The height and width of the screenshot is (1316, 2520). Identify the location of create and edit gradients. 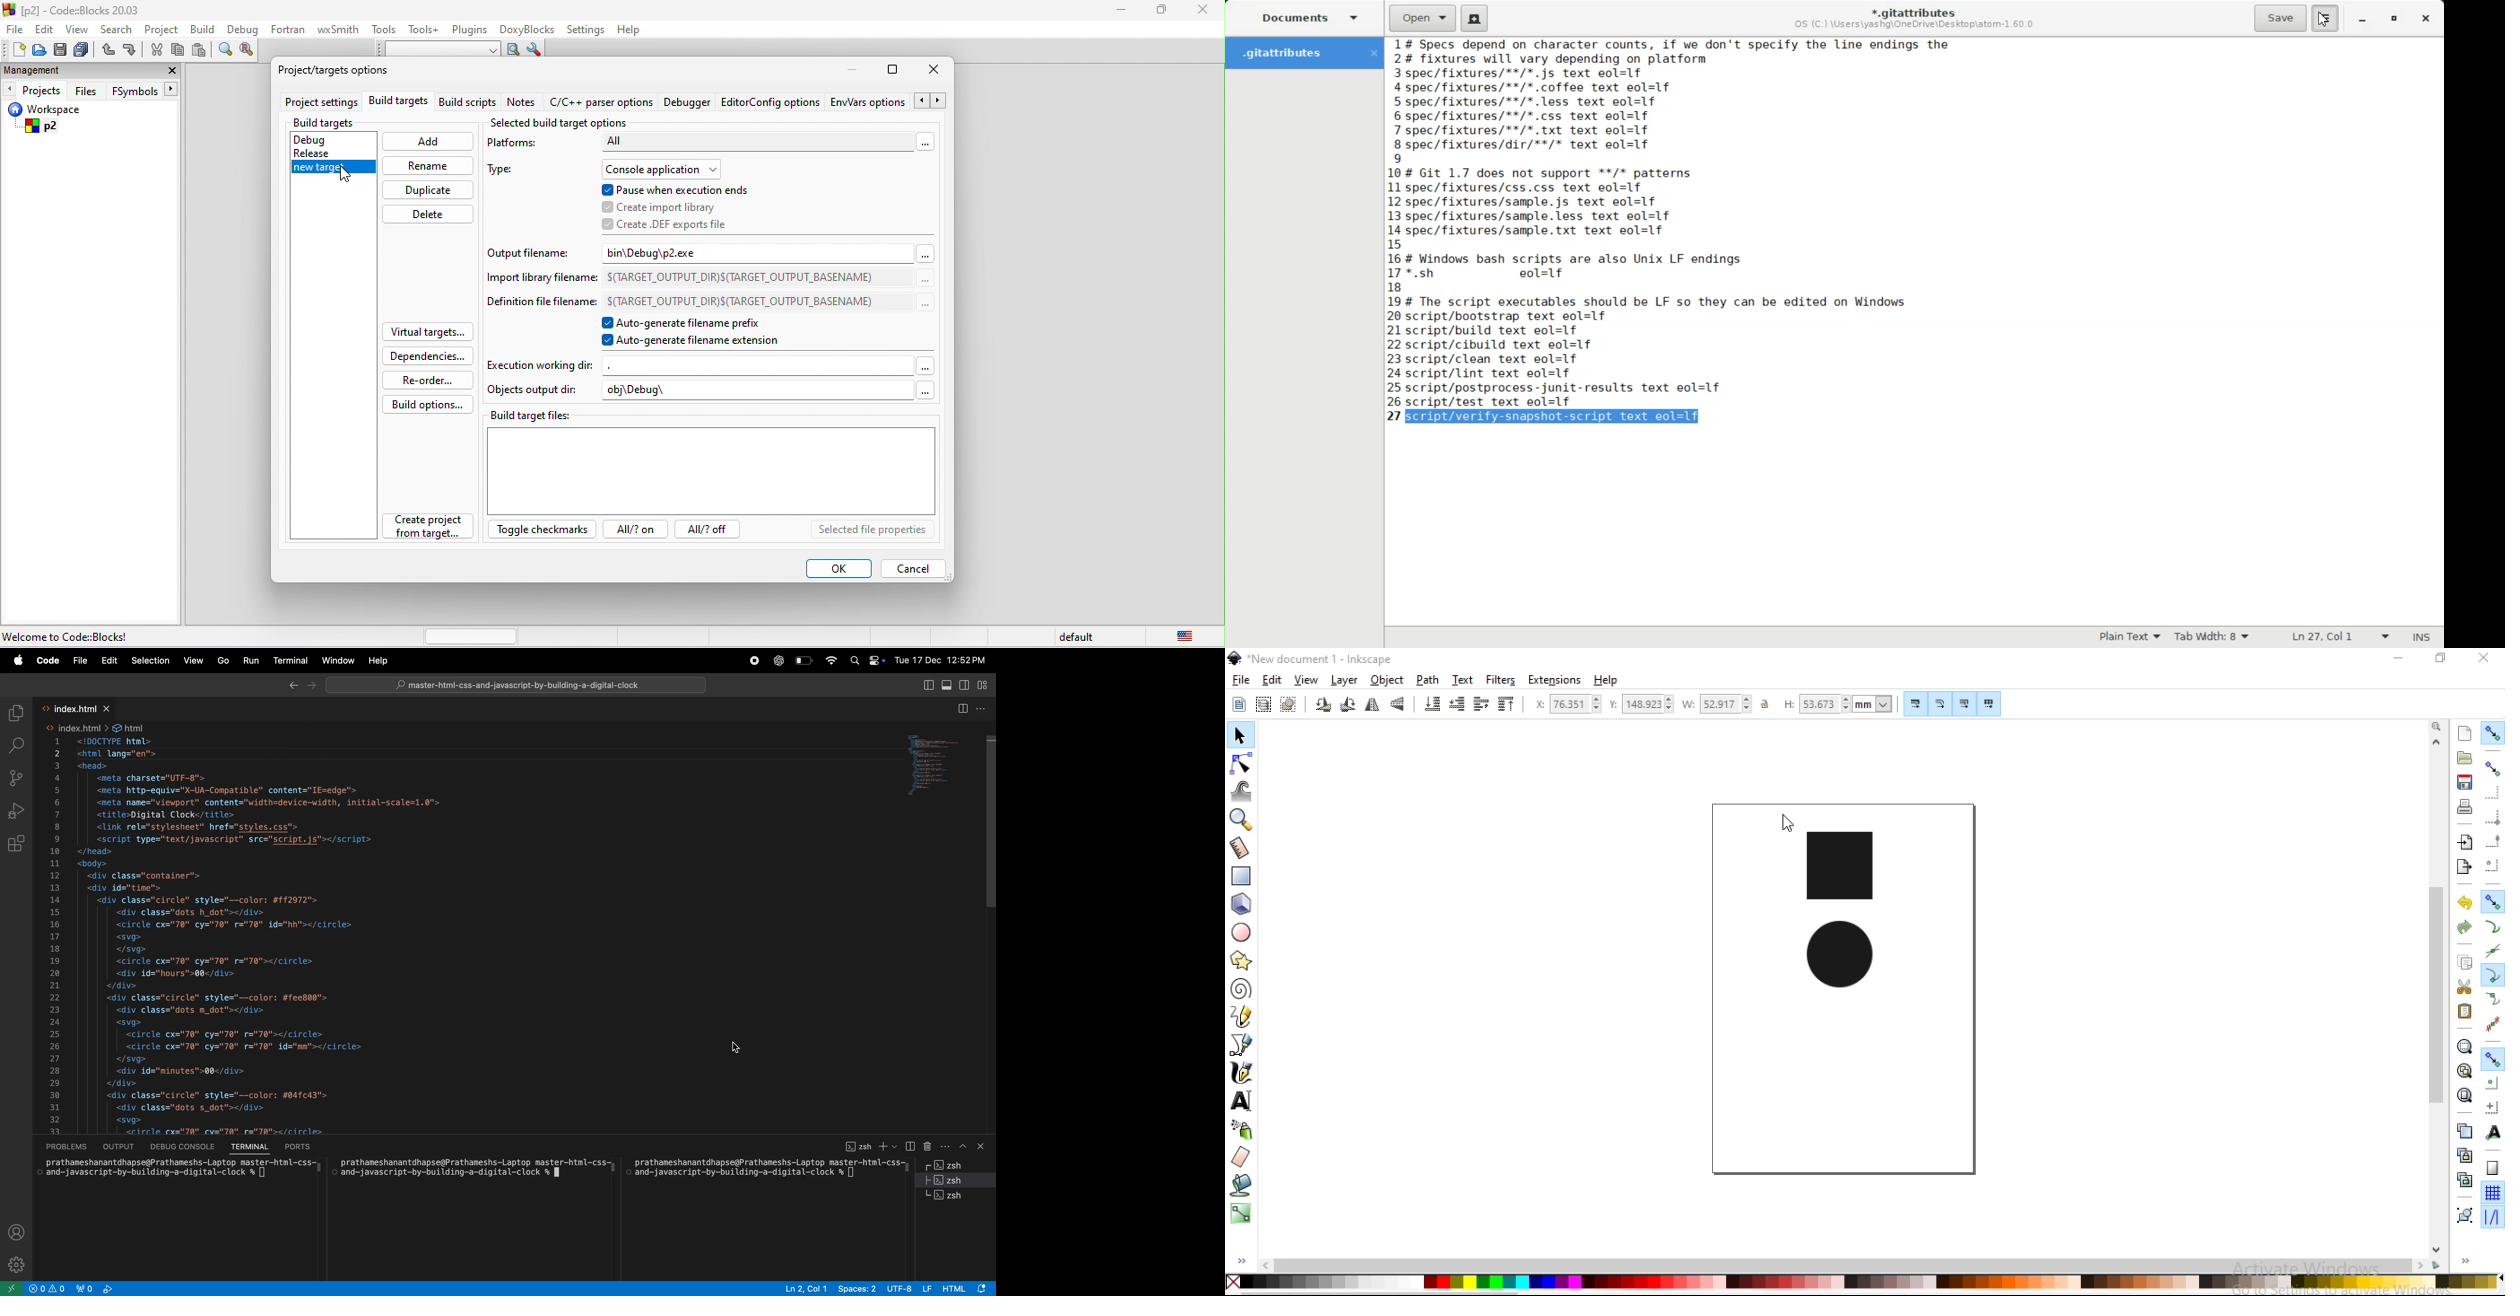
(1242, 1214).